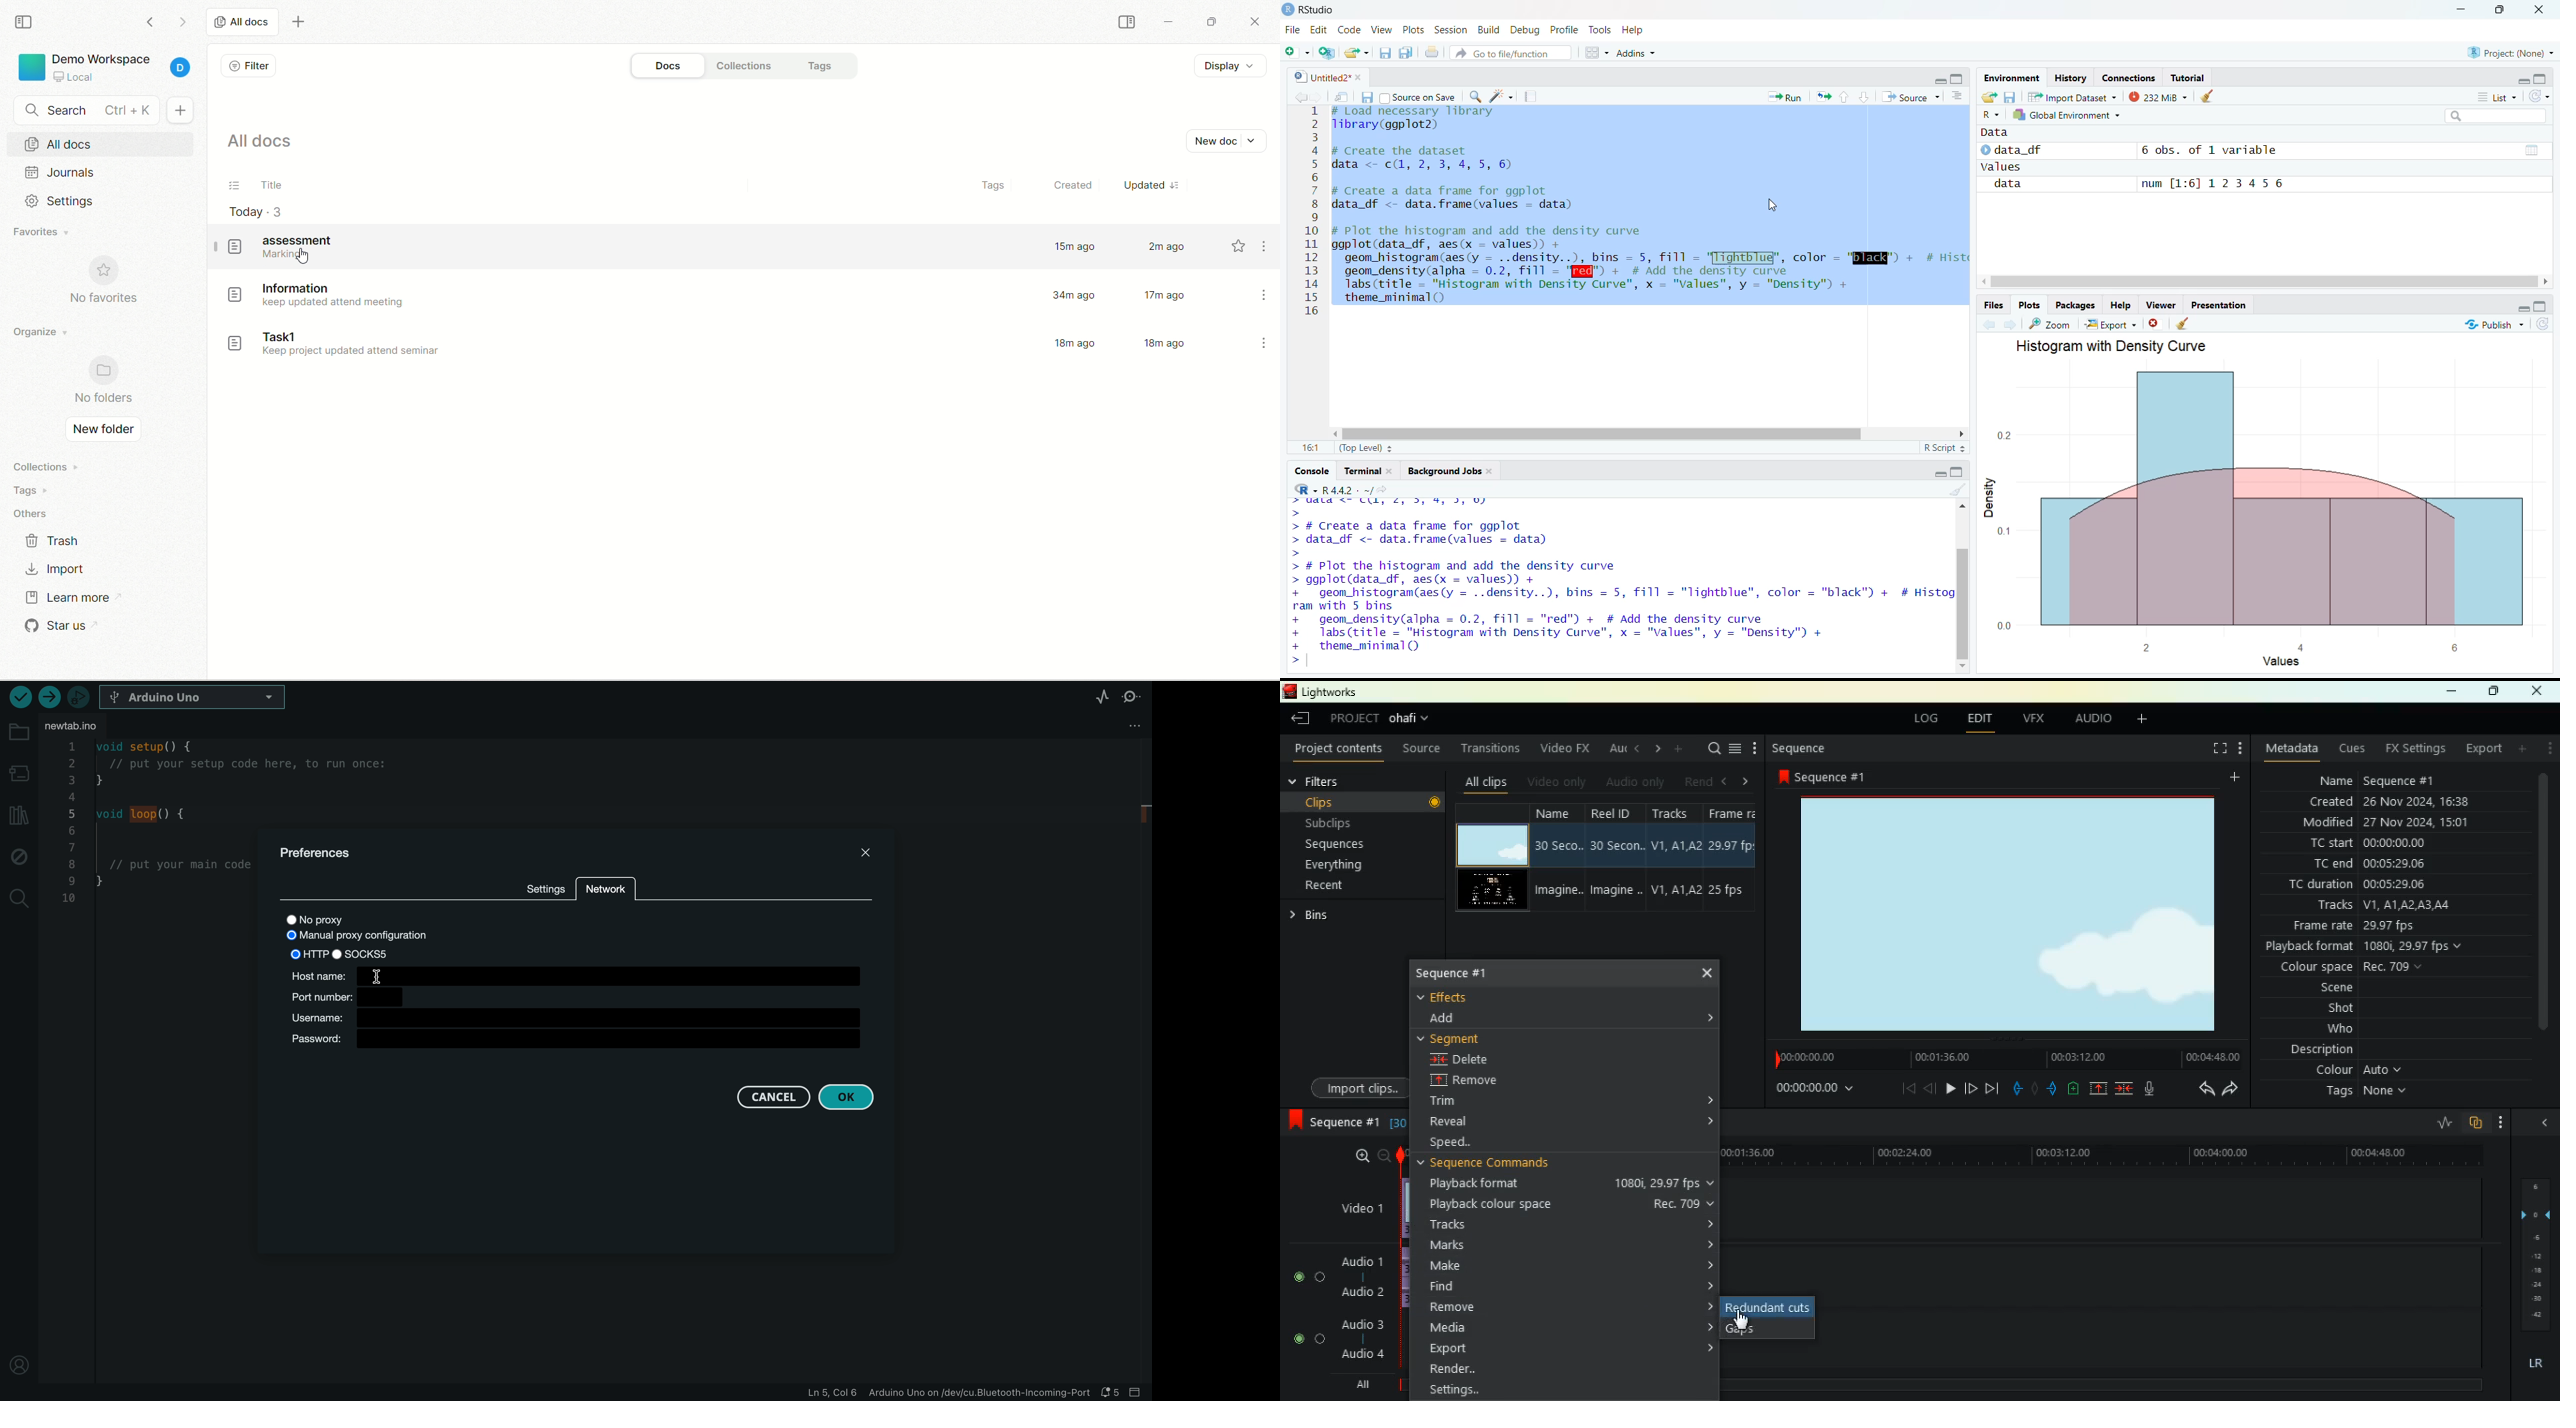 Image resolution: width=2576 pixels, height=1428 pixels. What do you see at coordinates (1367, 95) in the screenshot?
I see `save current document` at bounding box center [1367, 95].